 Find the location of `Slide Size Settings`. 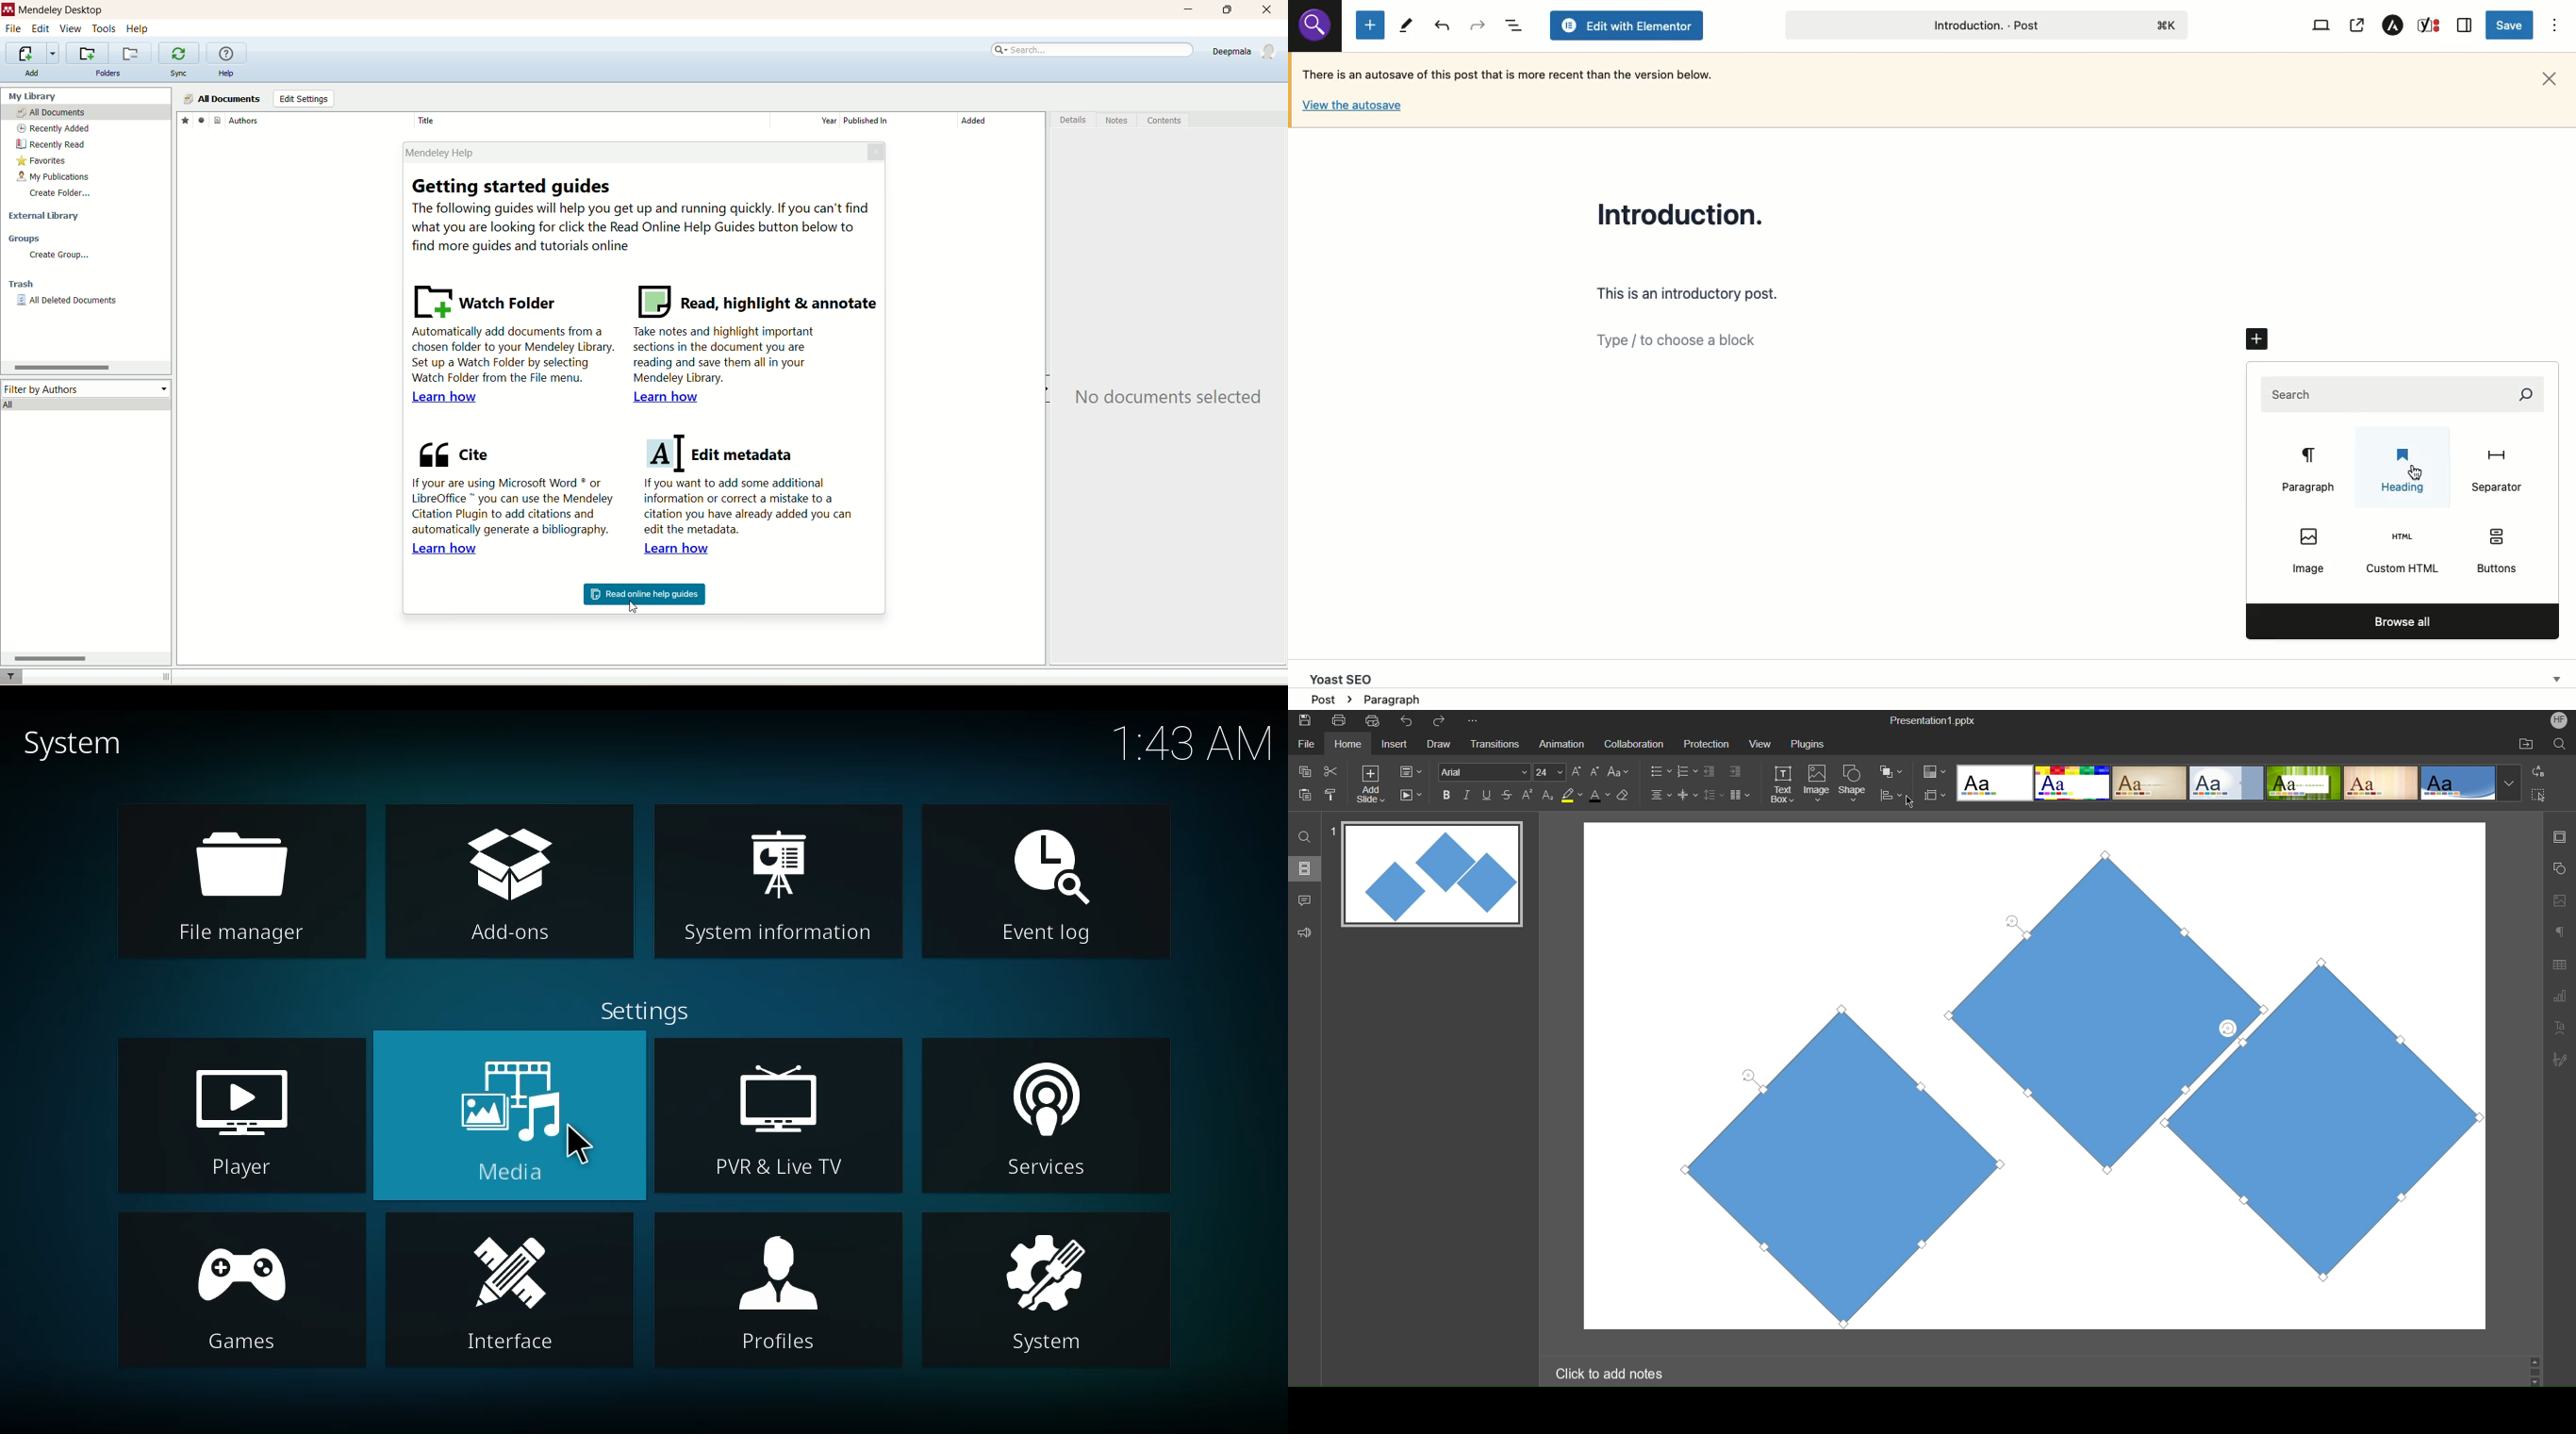

Slide Size Settings is located at coordinates (1935, 794).